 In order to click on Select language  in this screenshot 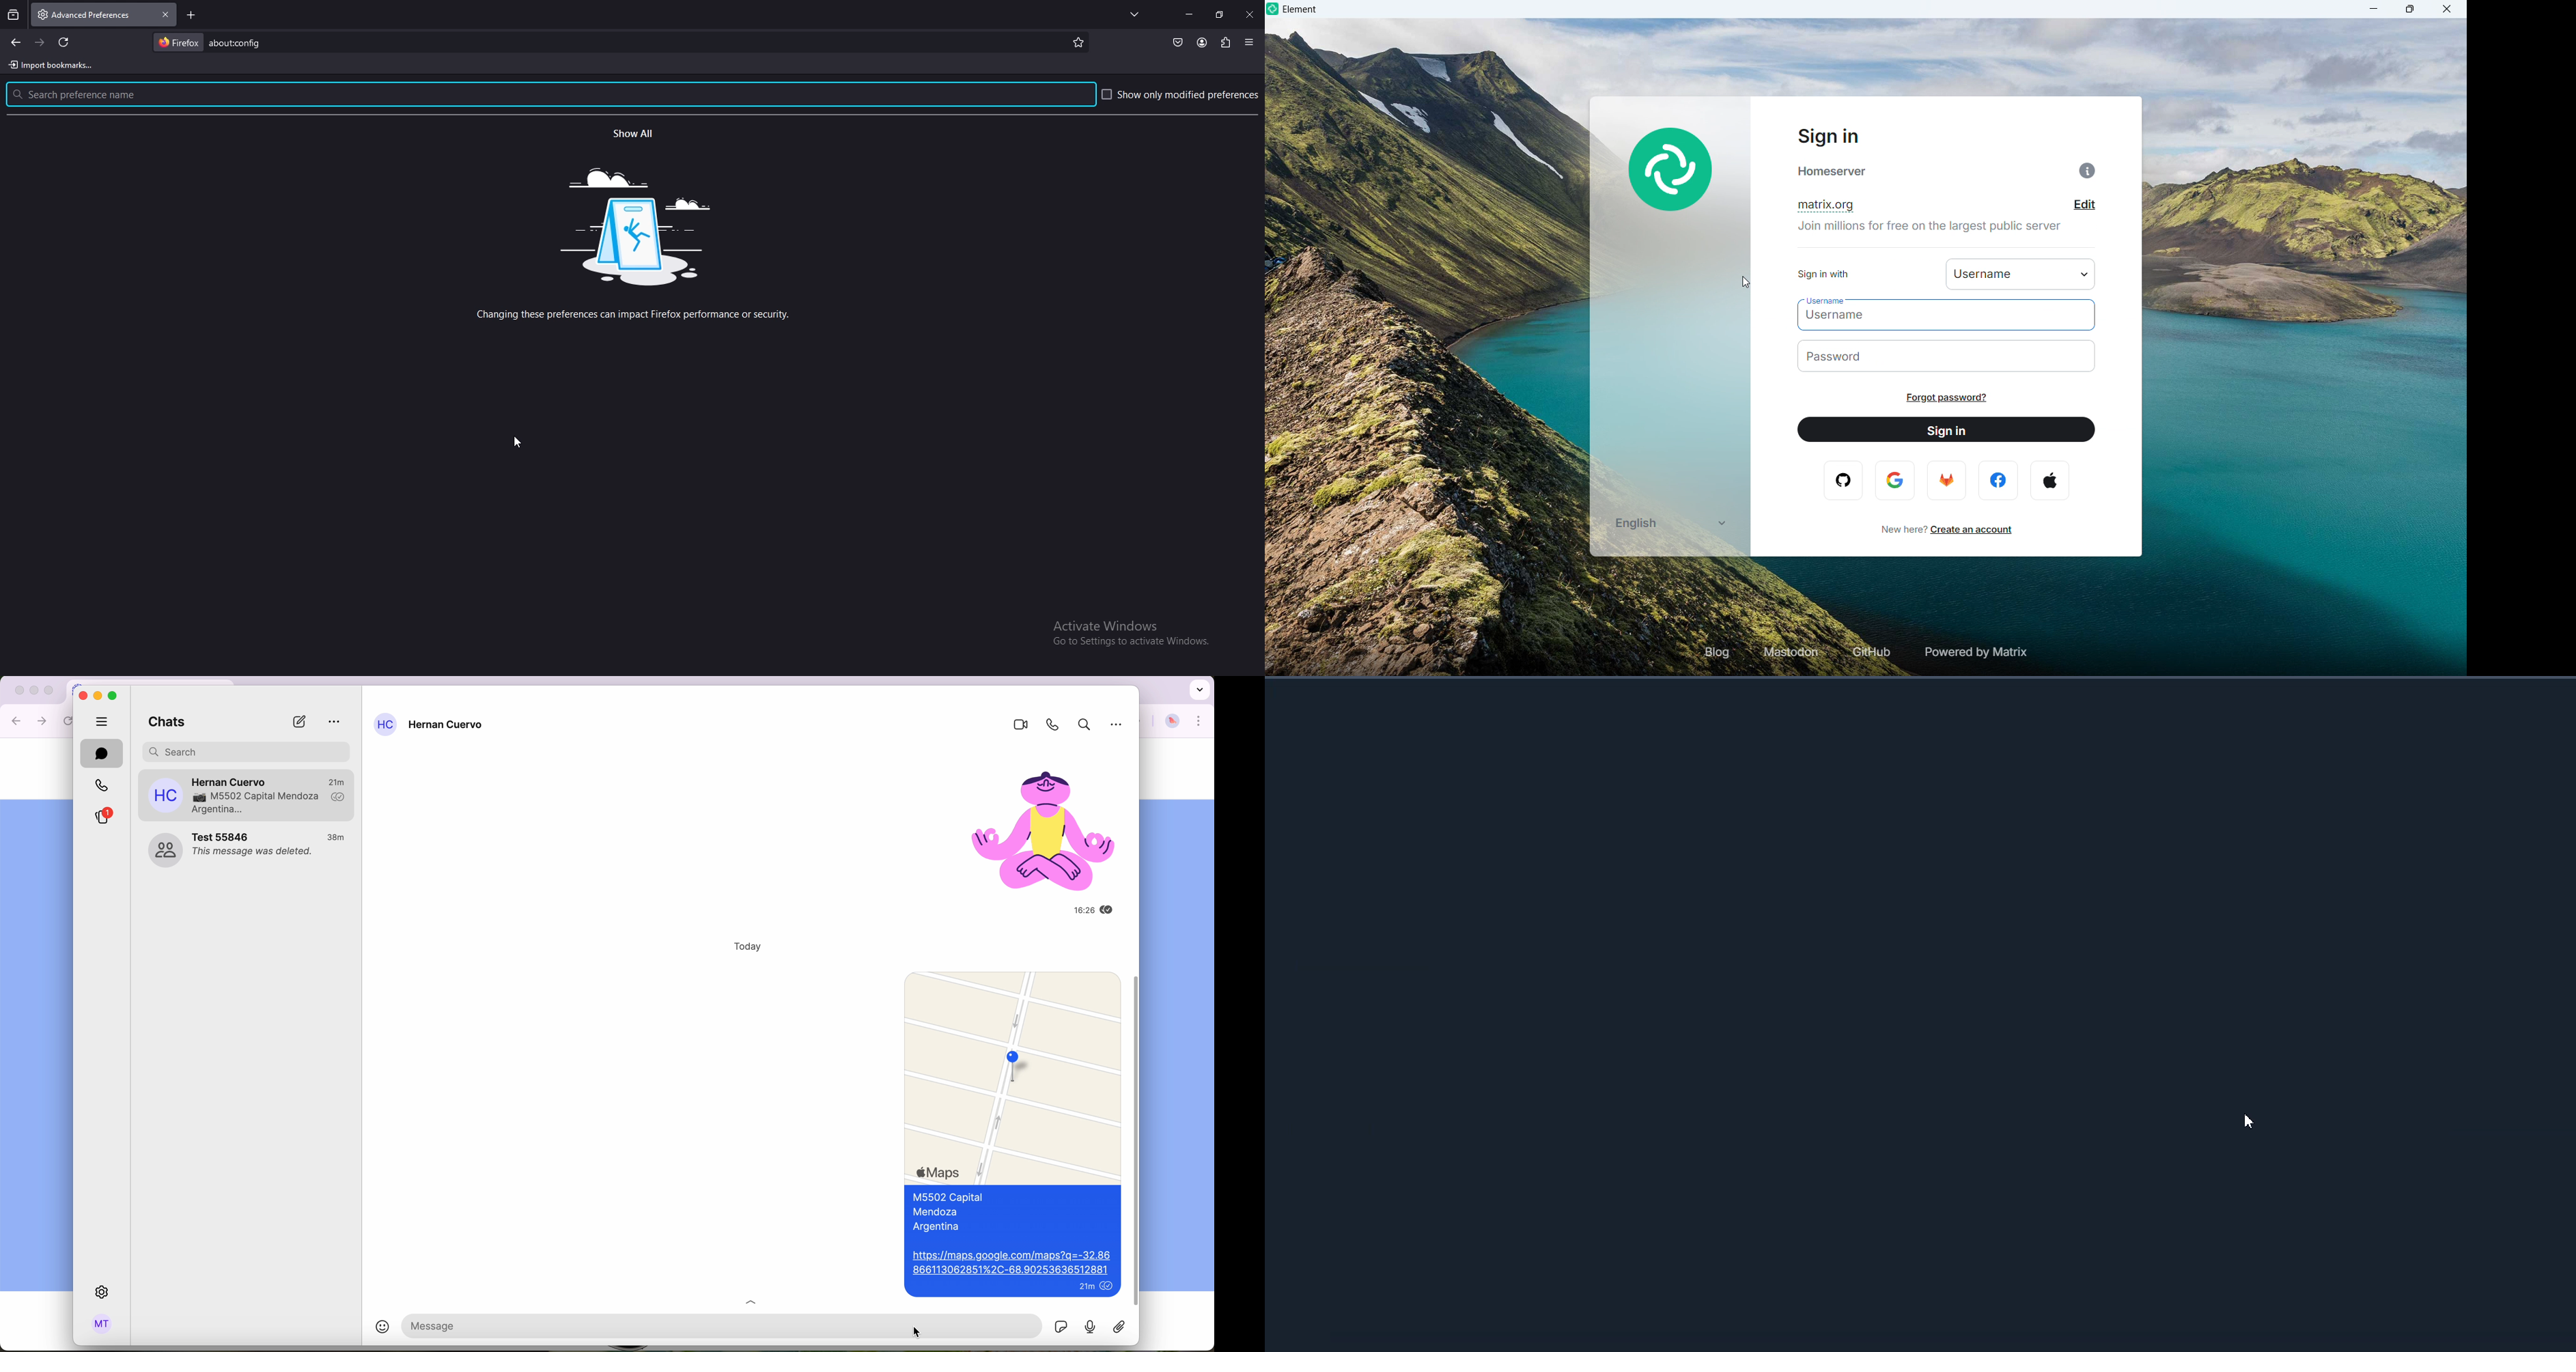, I will do `click(1669, 523)`.